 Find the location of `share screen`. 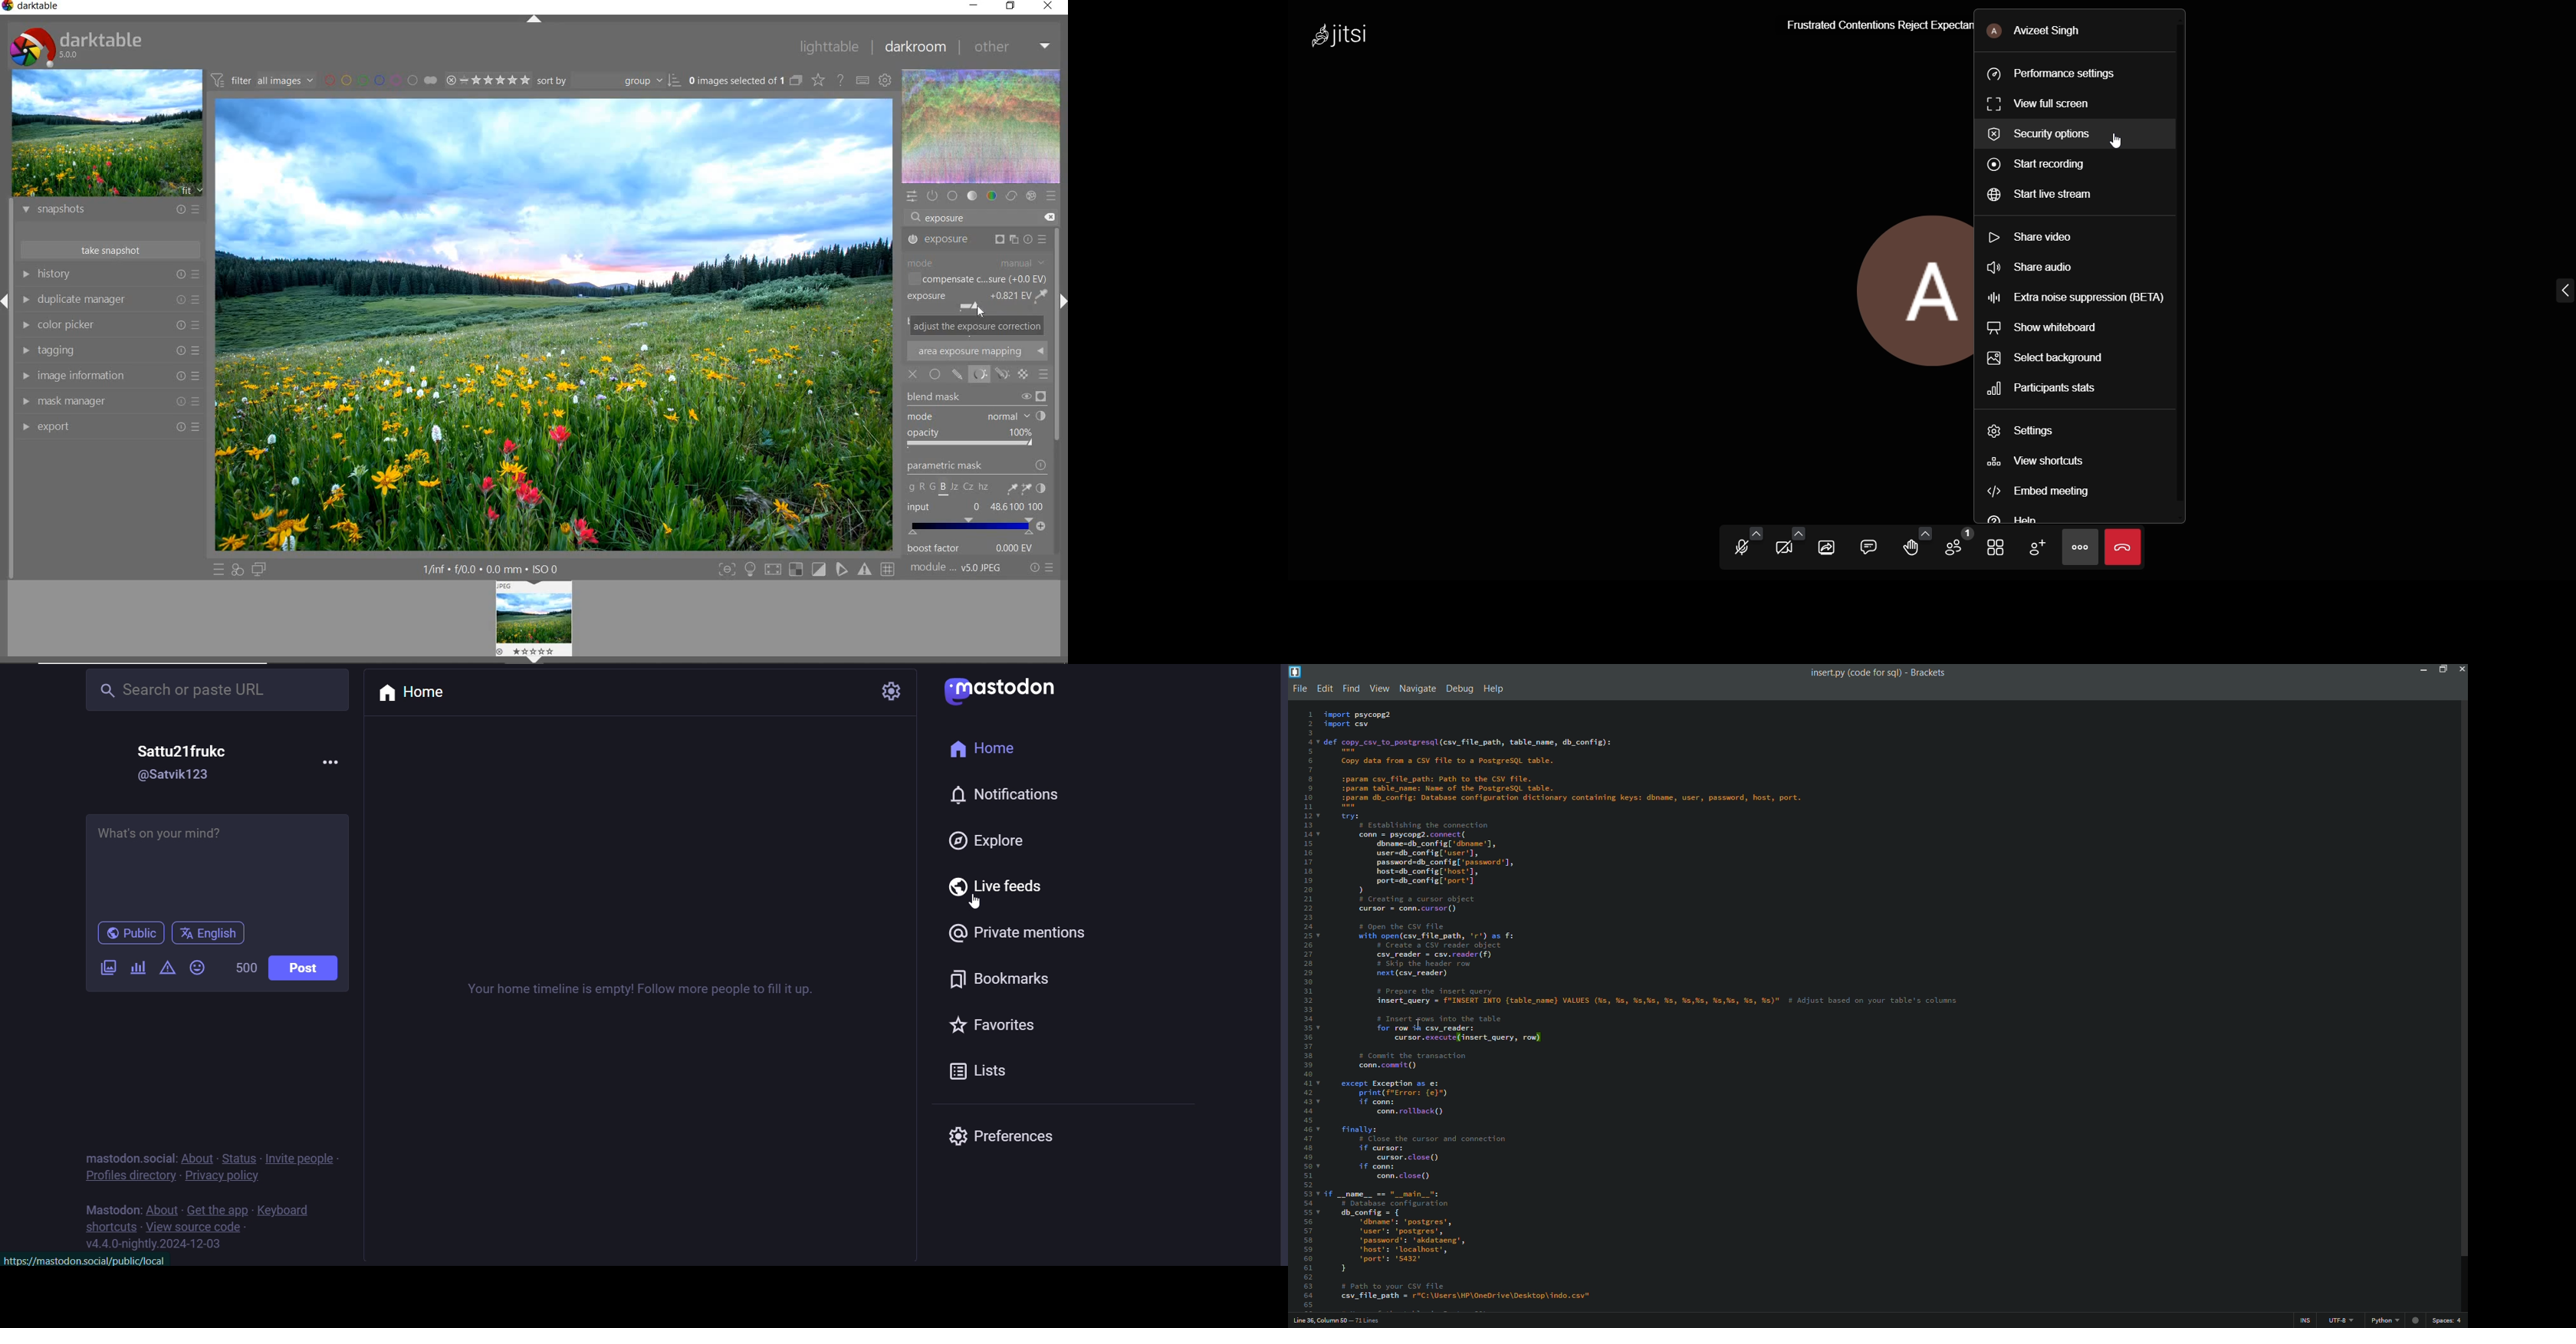

share screen is located at coordinates (1827, 545).